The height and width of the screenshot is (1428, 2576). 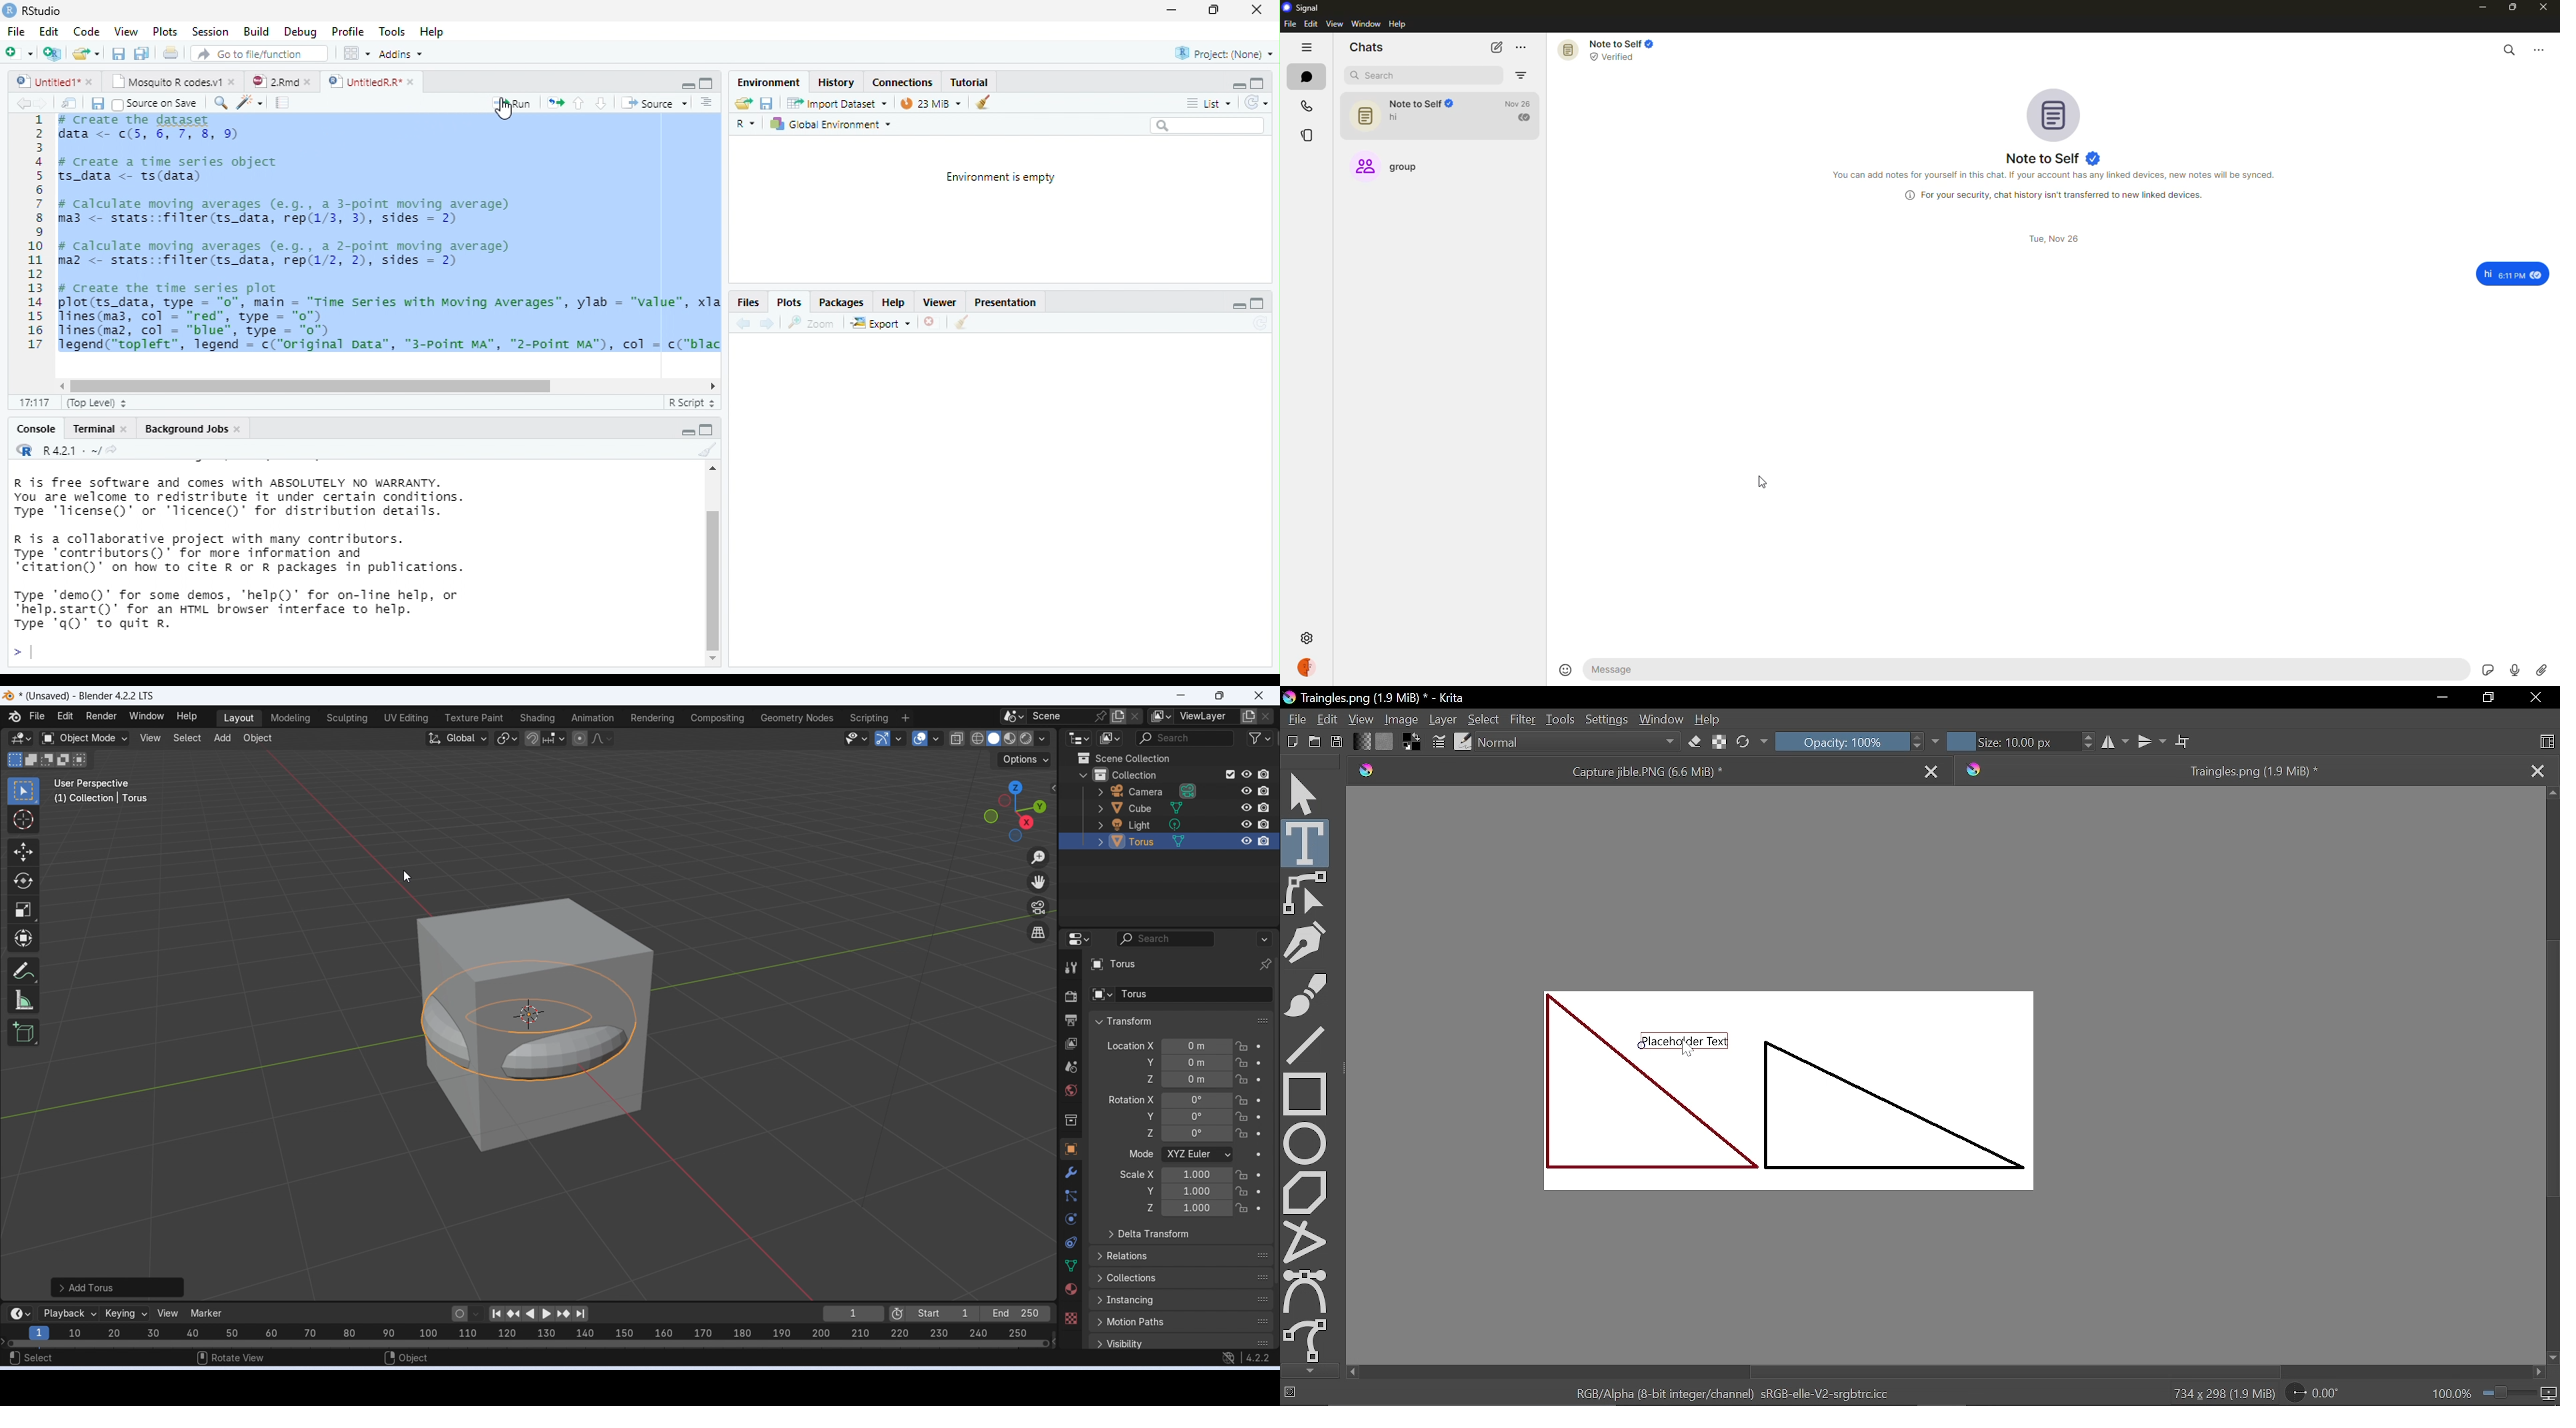 What do you see at coordinates (256, 32) in the screenshot?
I see `Build` at bounding box center [256, 32].